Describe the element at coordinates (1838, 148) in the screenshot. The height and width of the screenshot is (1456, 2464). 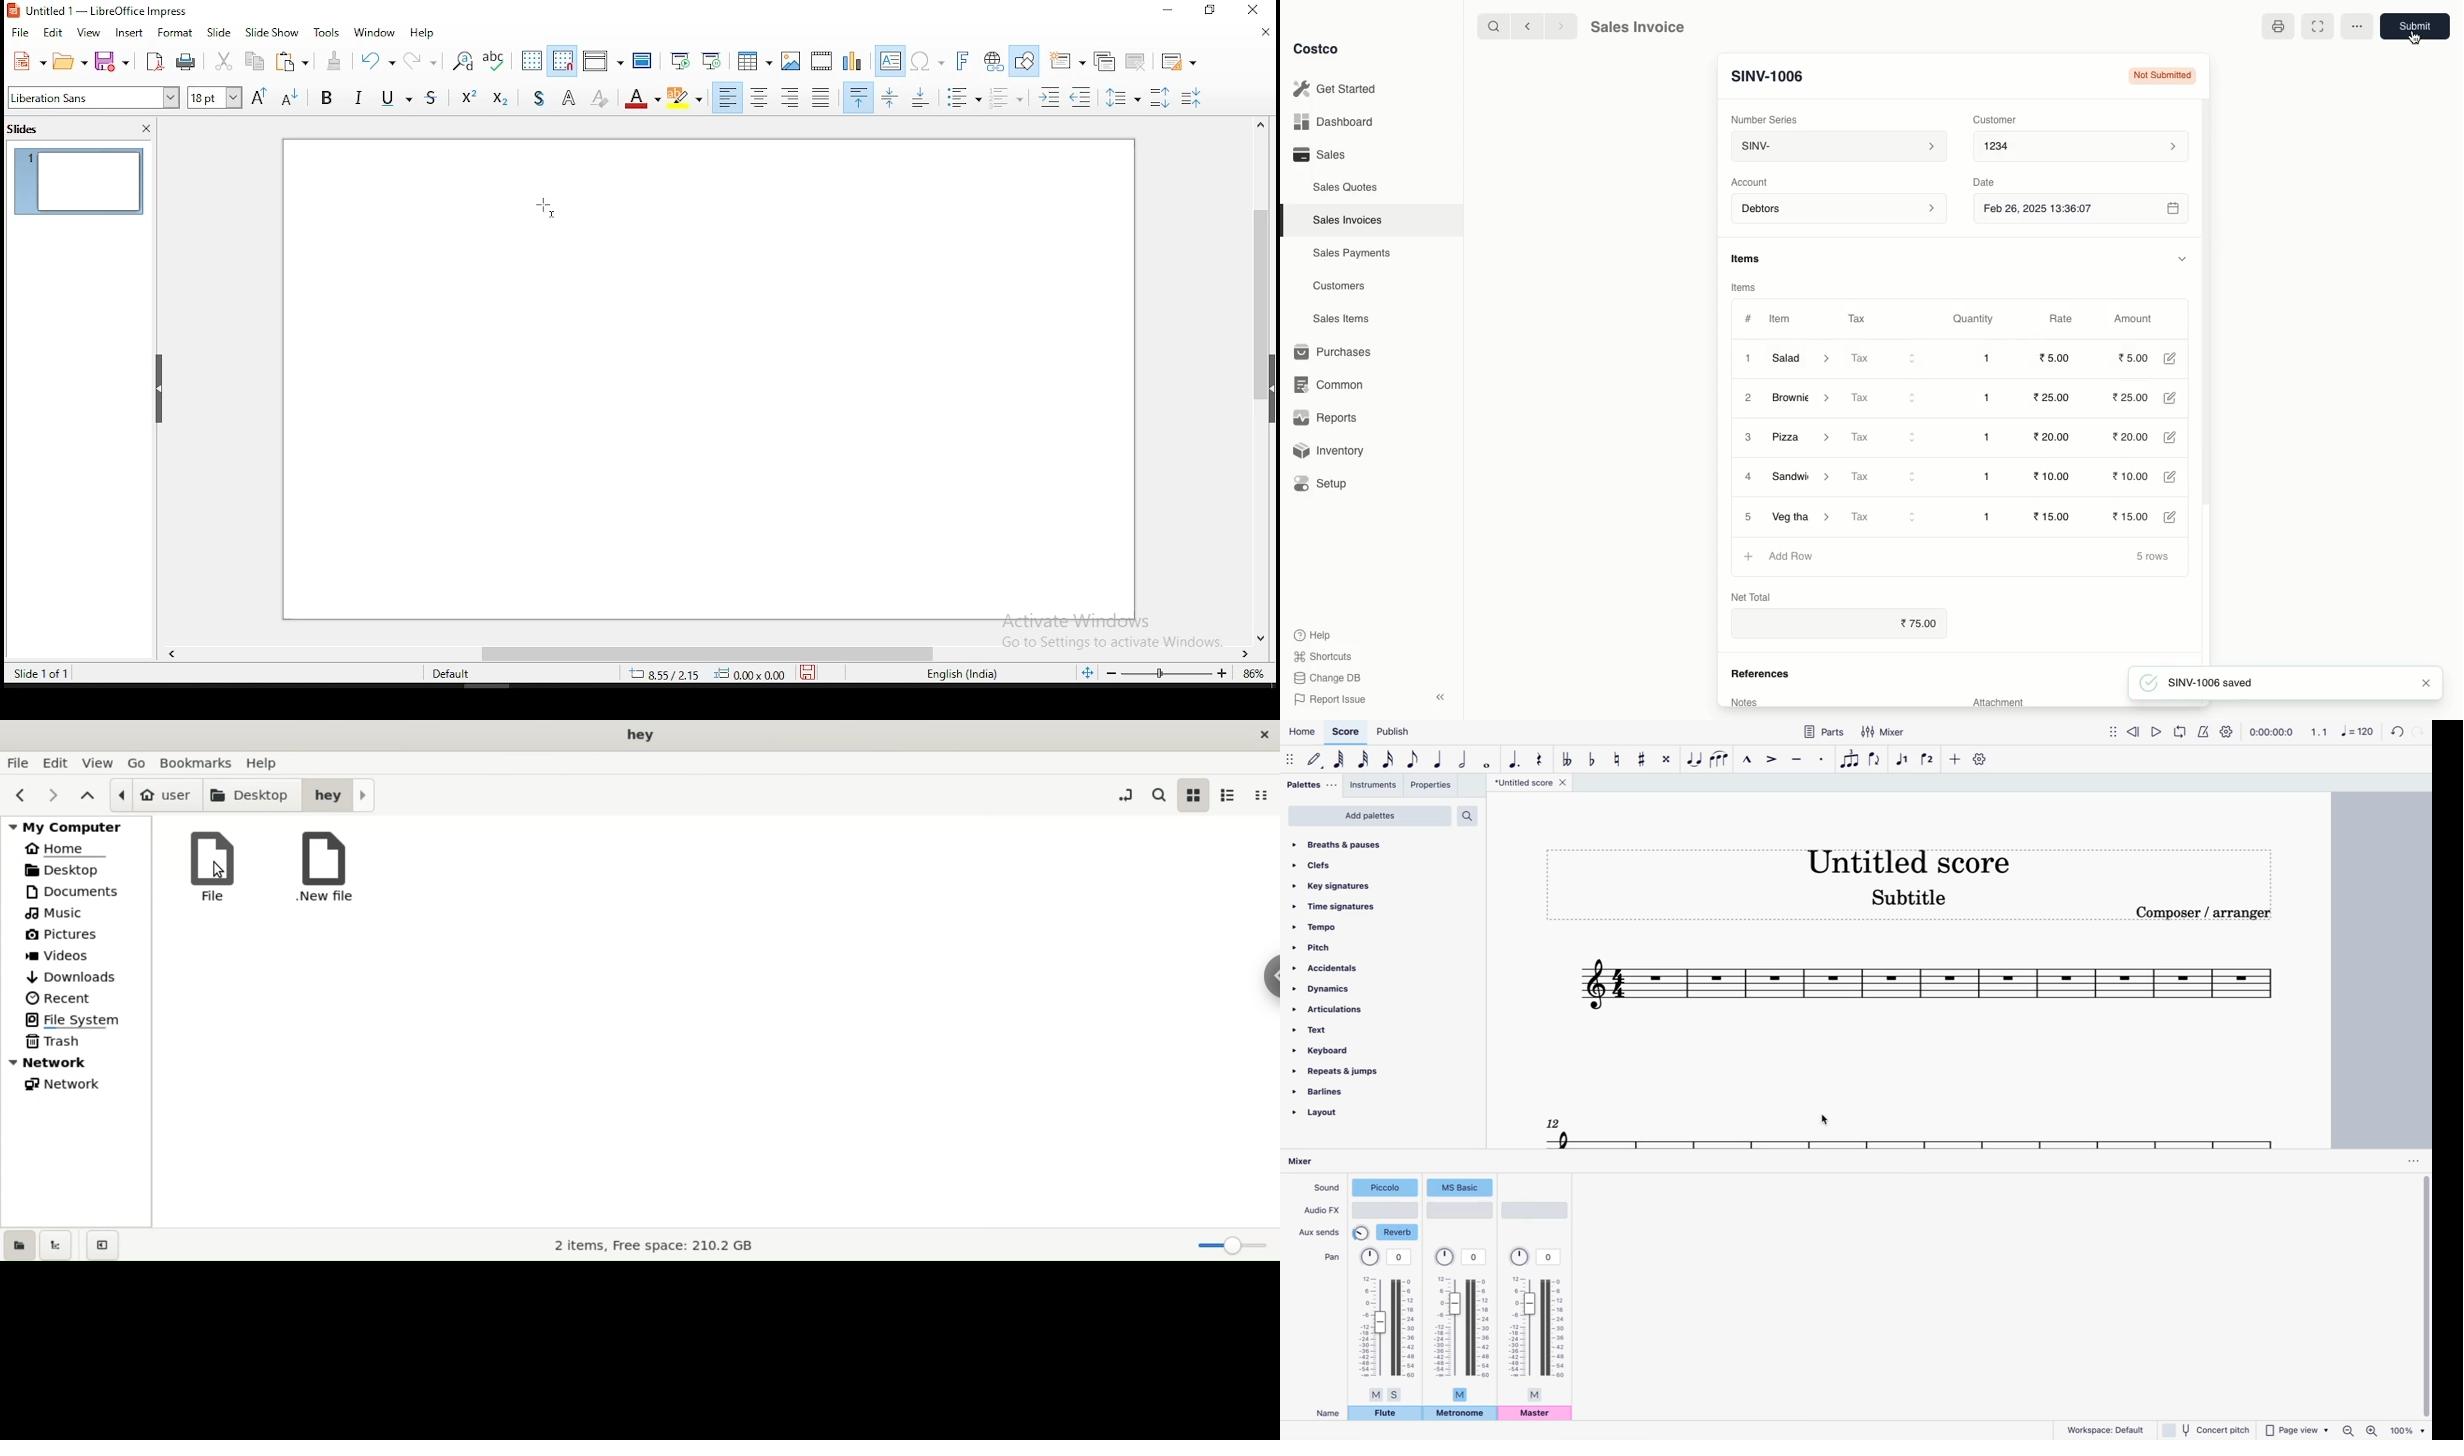
I see `SINV-` at that location.